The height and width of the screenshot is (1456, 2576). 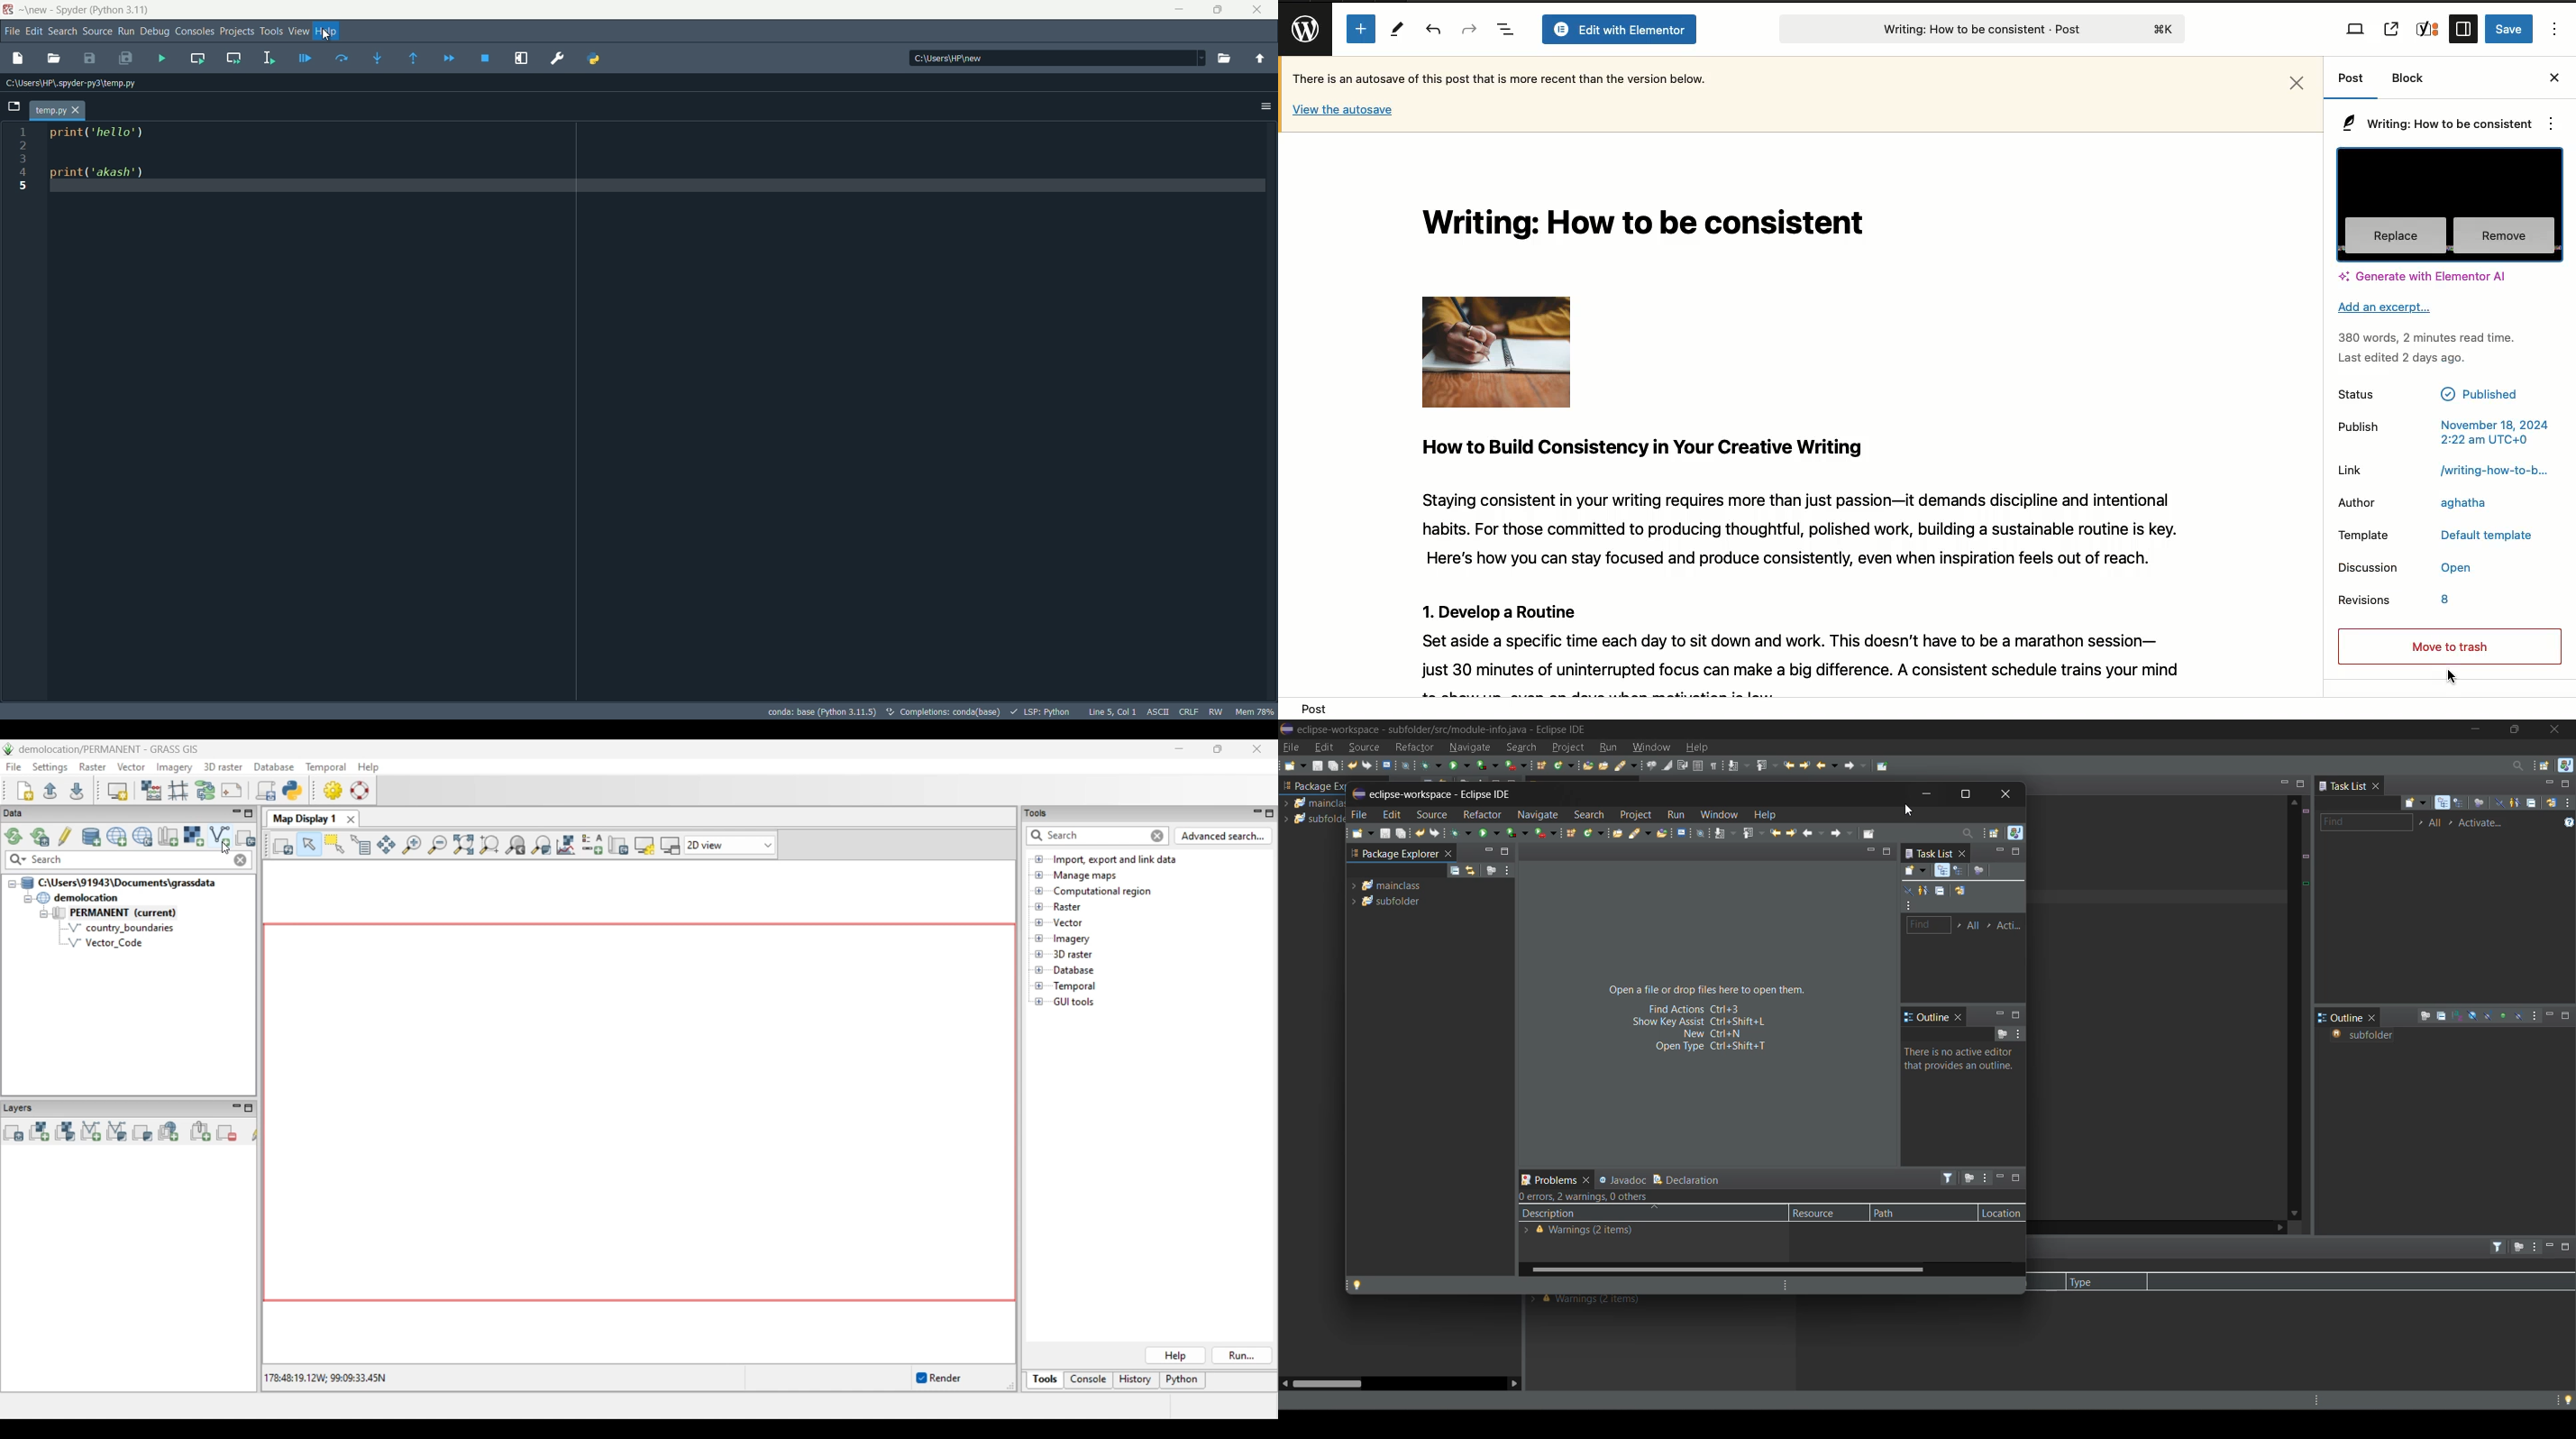 I want to click on package explorer, so click(x=1396, y=853).